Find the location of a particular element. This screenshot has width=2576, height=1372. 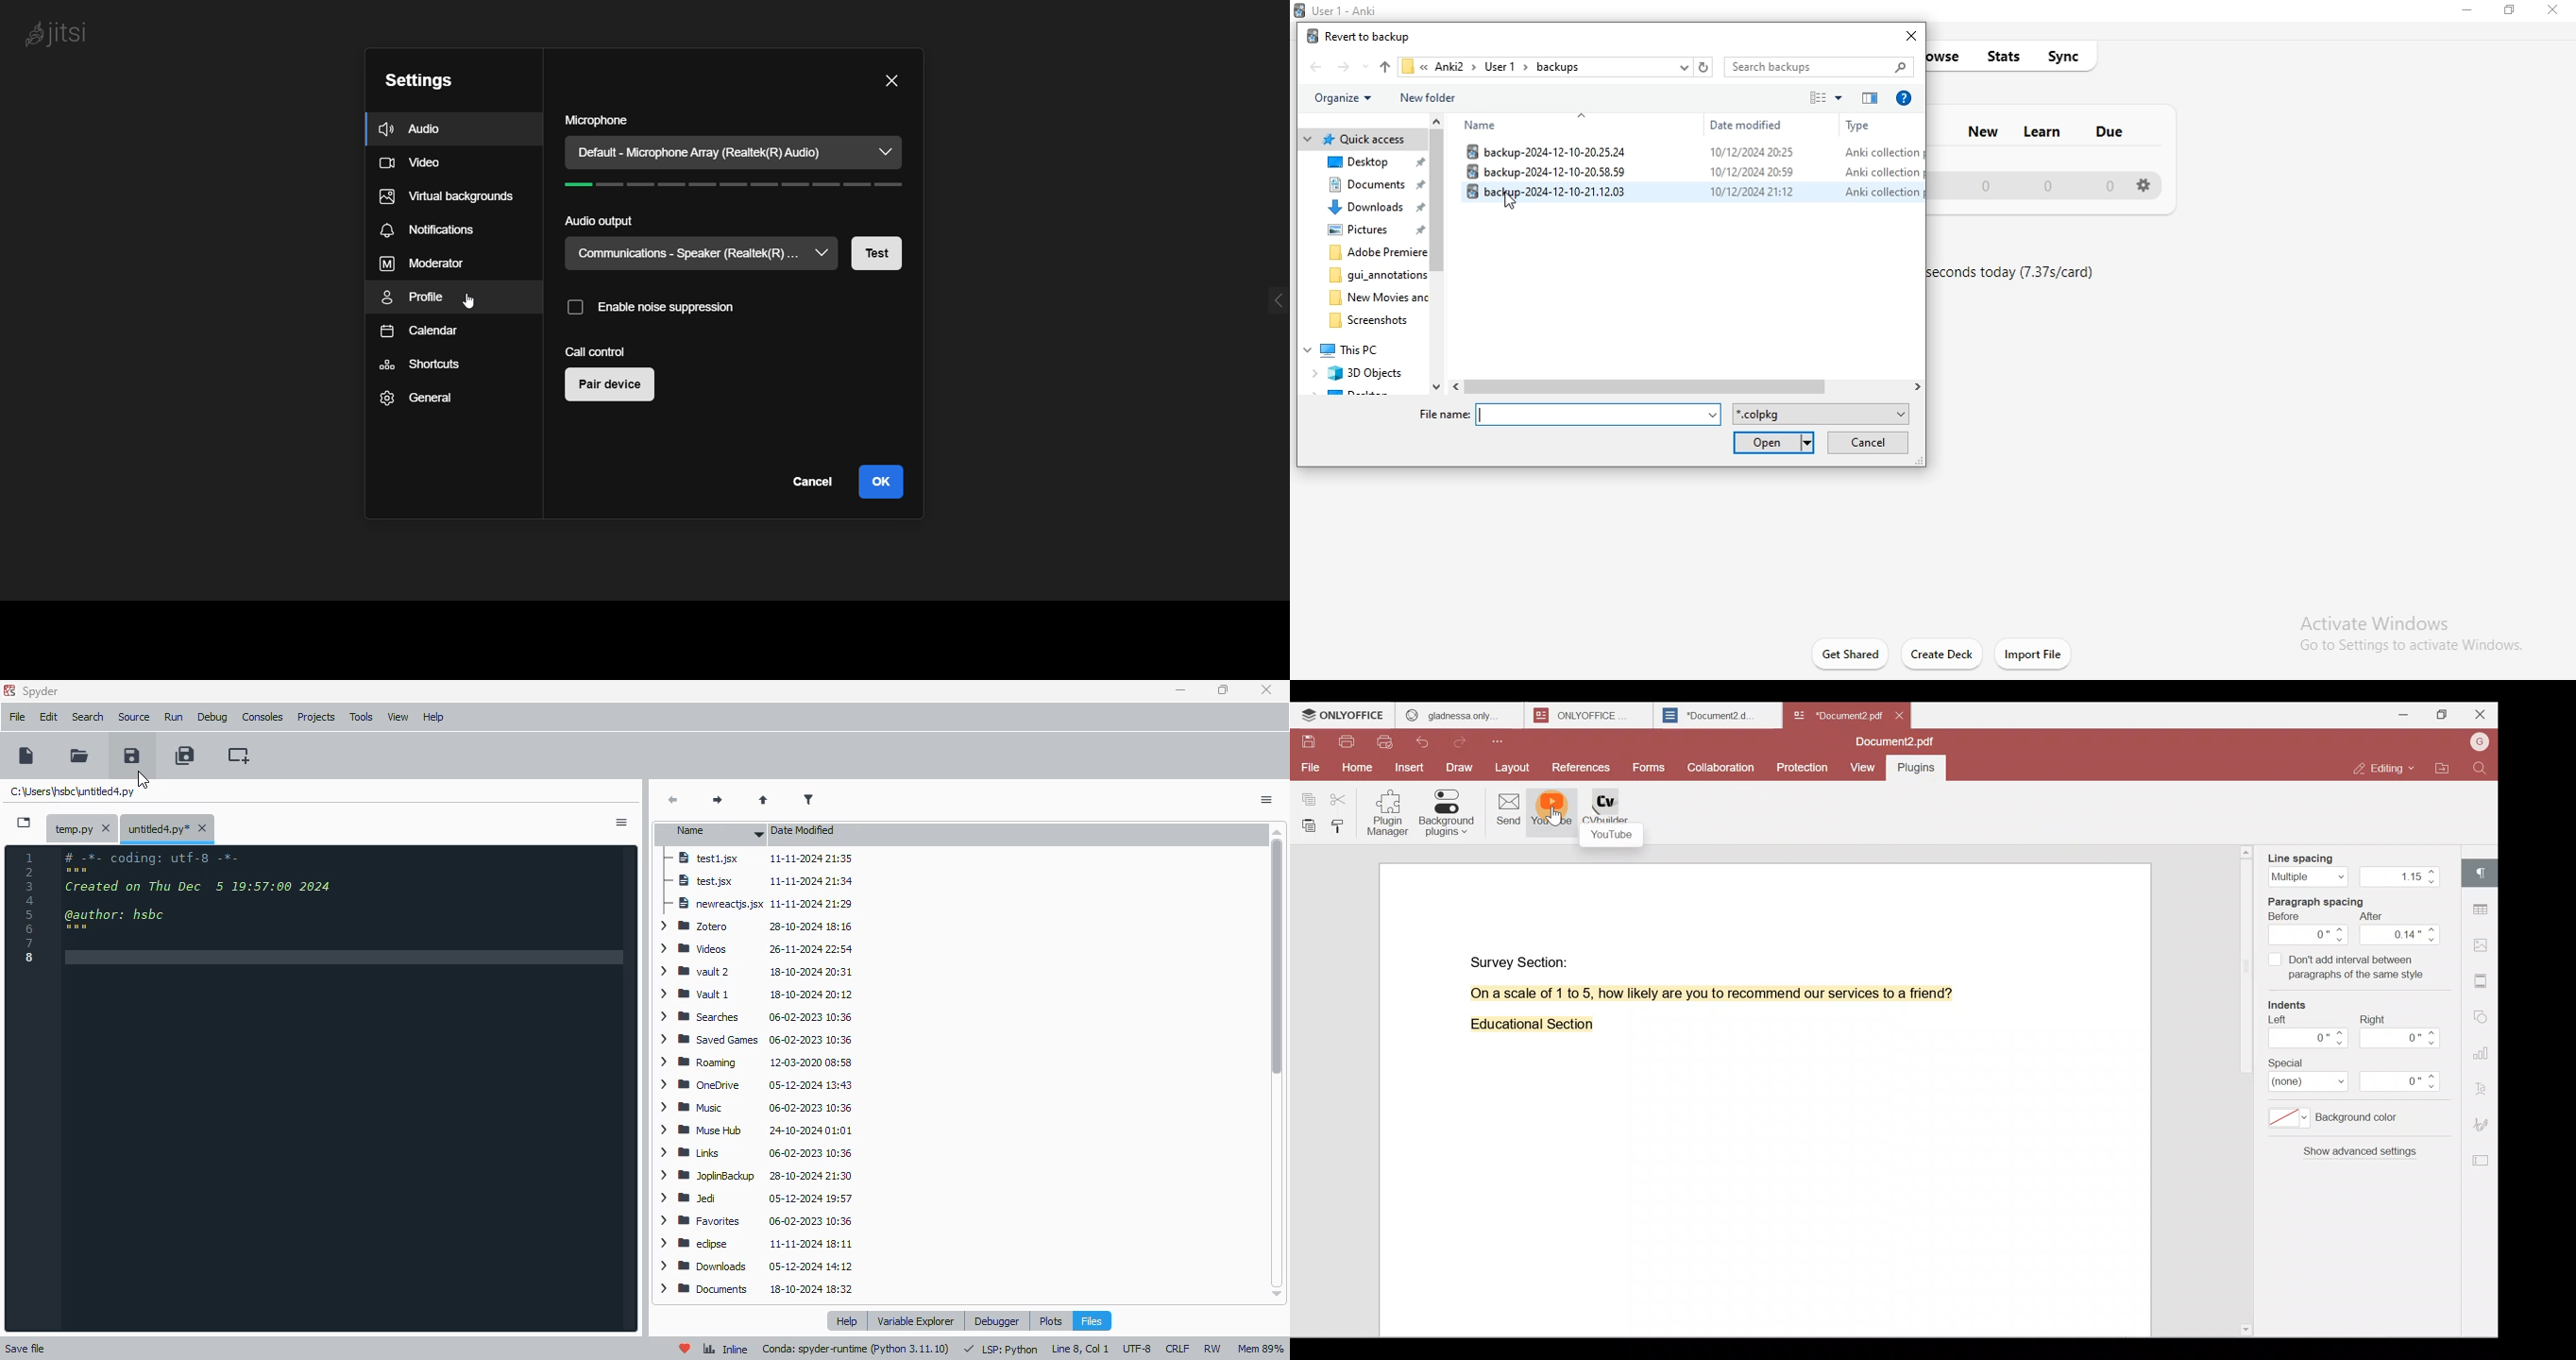

import file is located at coordinates (2034, 654).